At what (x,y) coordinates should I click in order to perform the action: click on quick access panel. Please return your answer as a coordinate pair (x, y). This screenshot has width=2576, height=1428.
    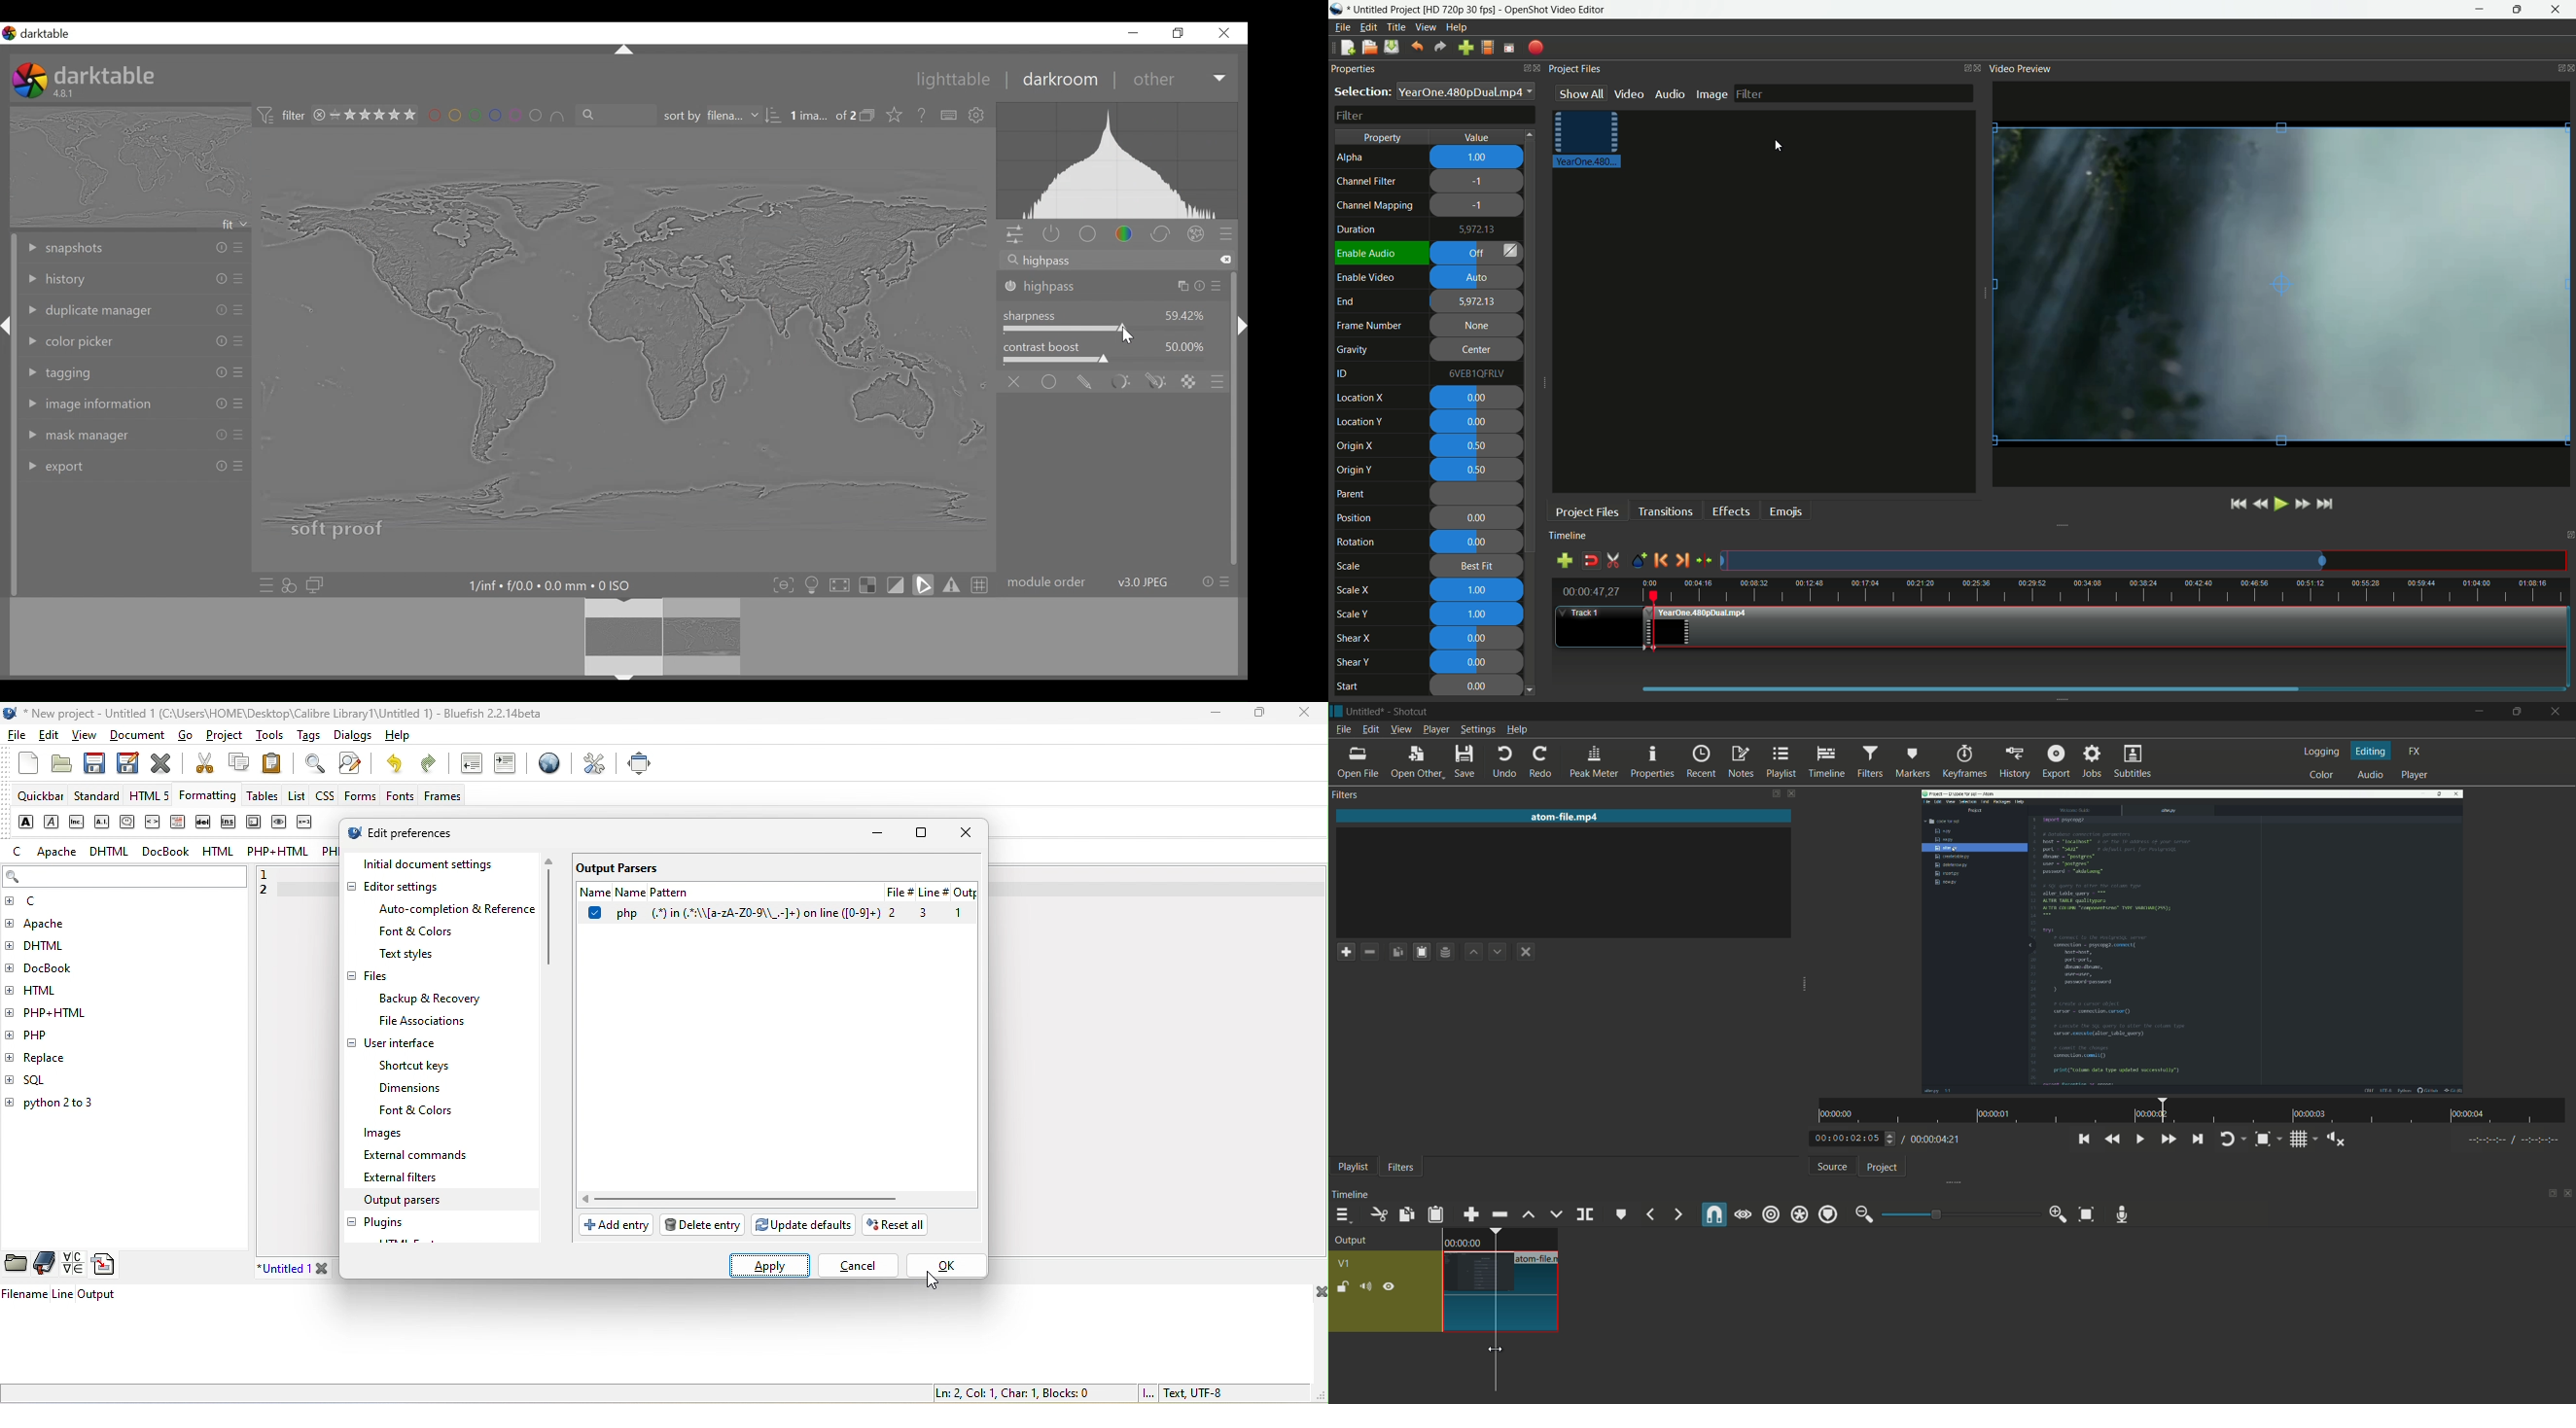
    Looking at the image, I should click on (1015, 235).